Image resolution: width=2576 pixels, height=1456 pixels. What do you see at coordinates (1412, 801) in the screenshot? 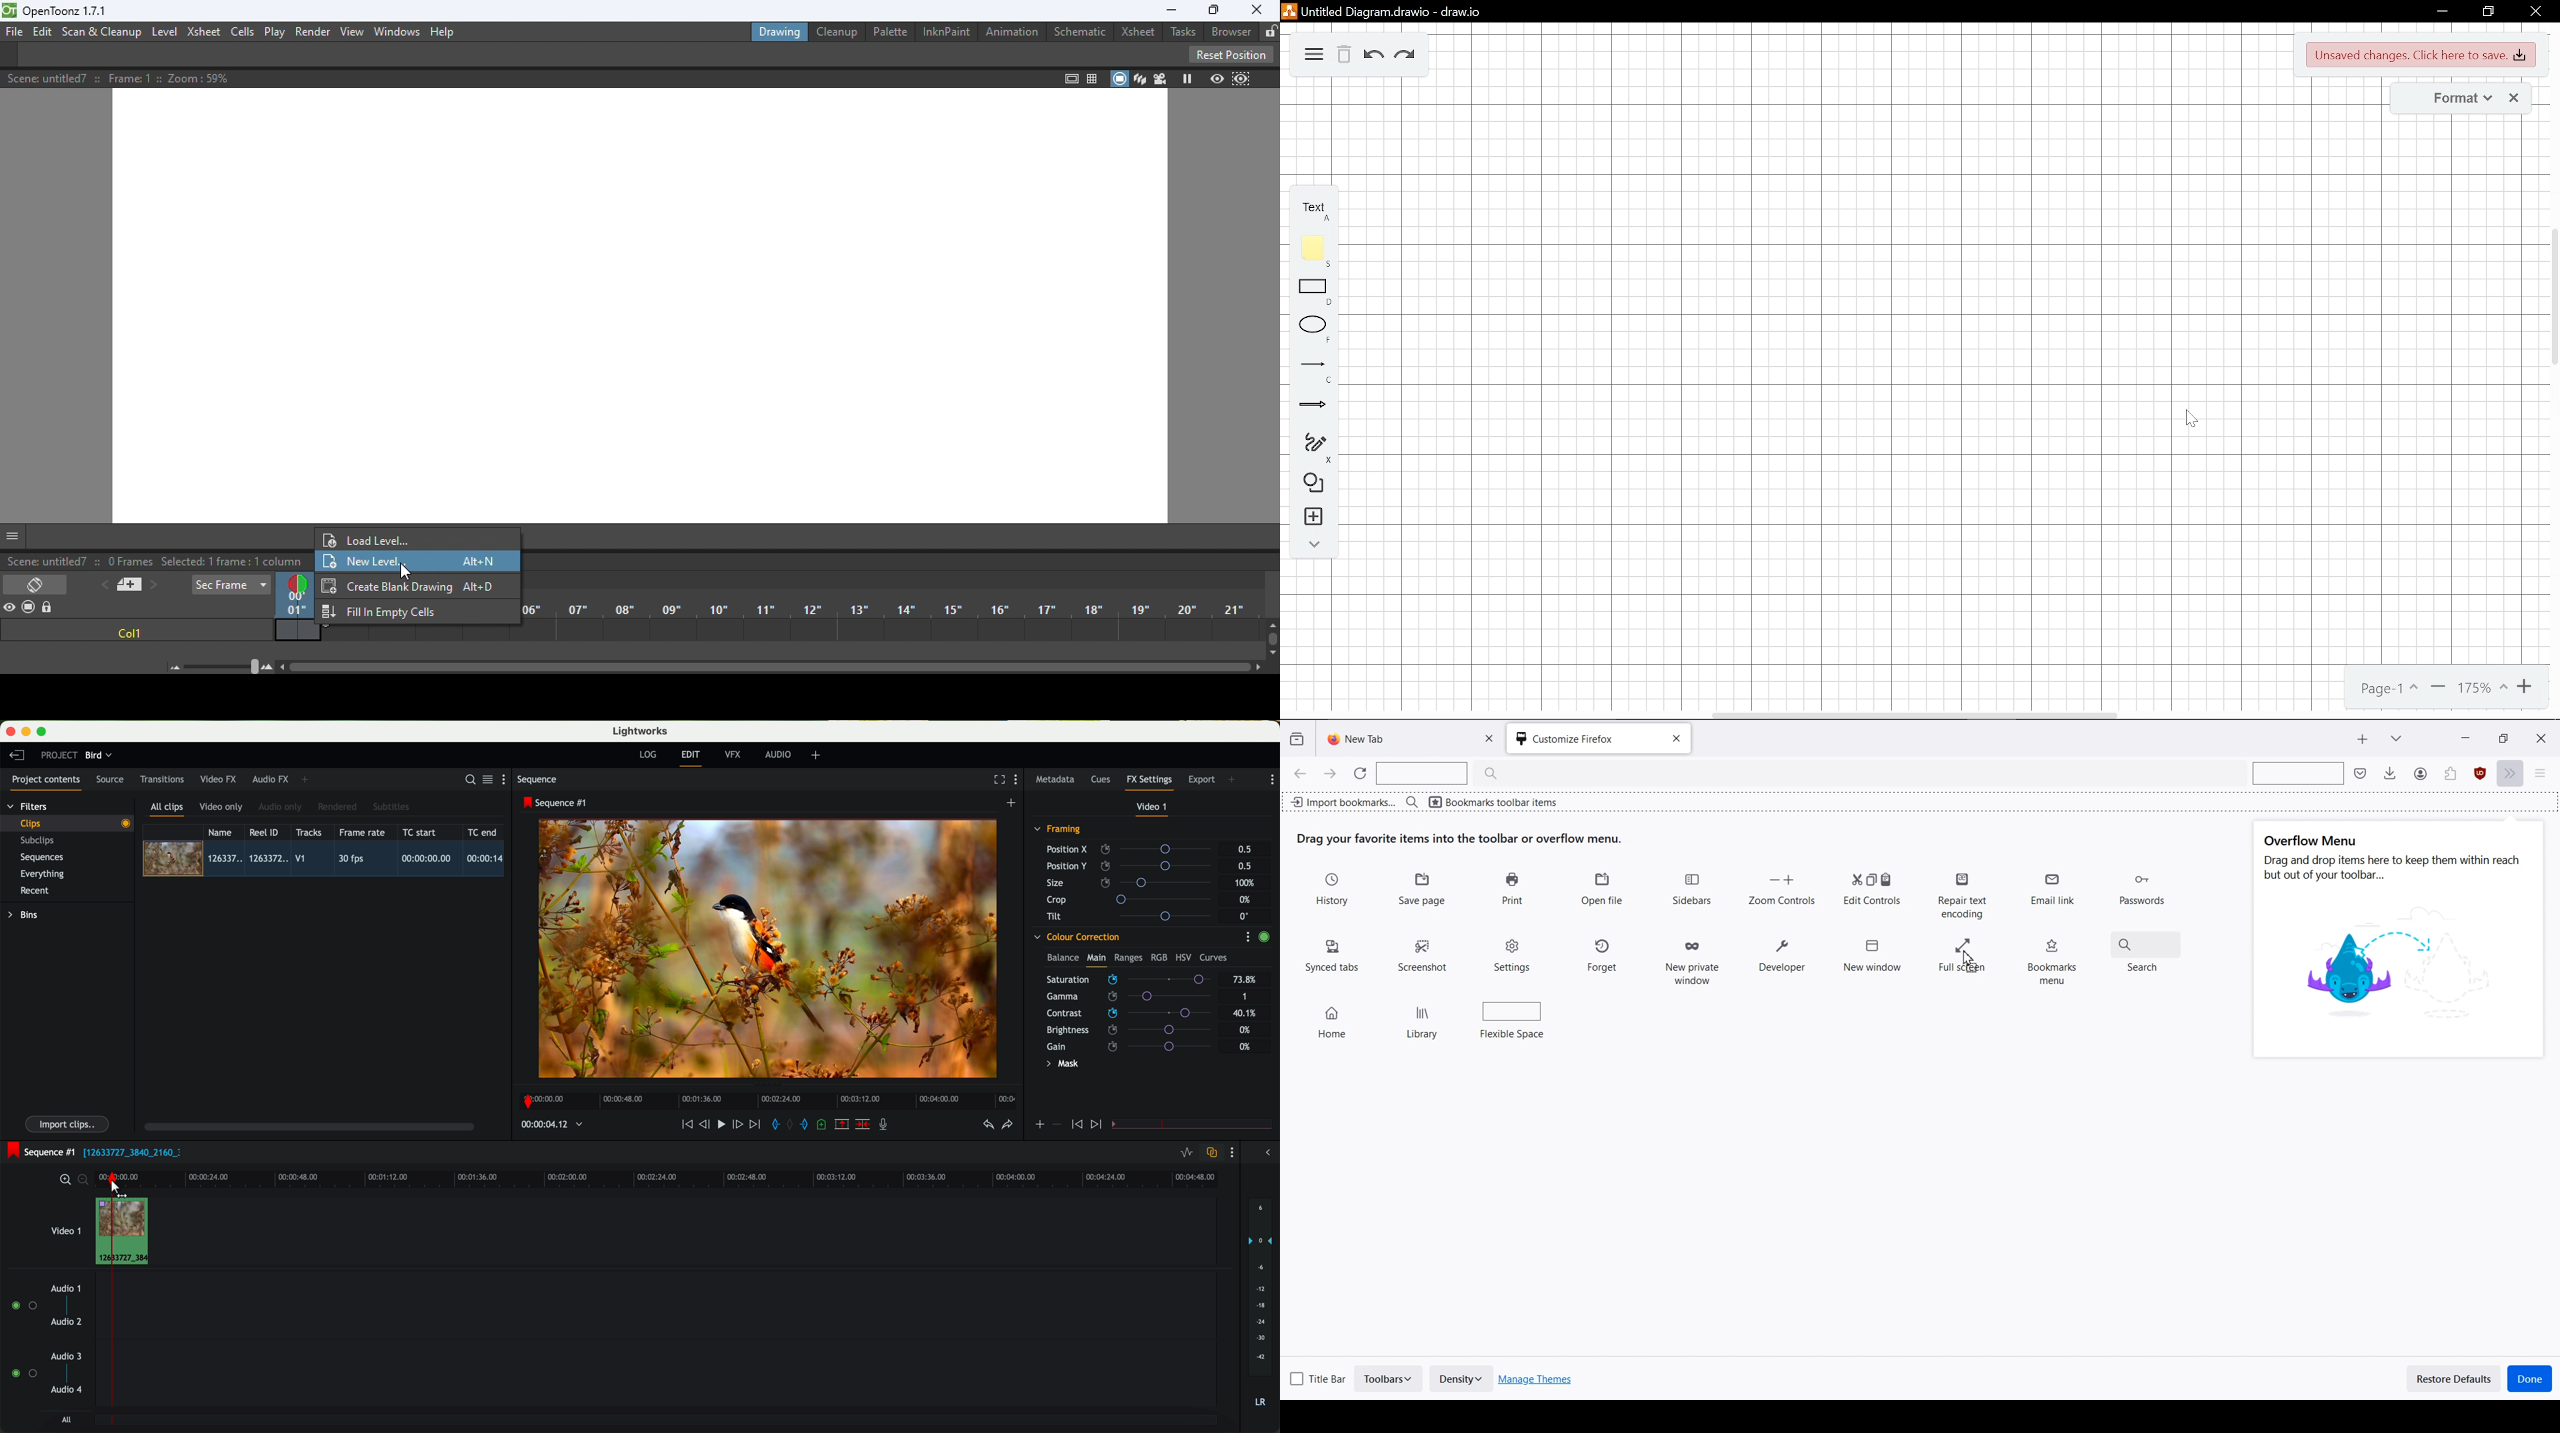
I see `Search bar` at bounding box center [1412, 801].